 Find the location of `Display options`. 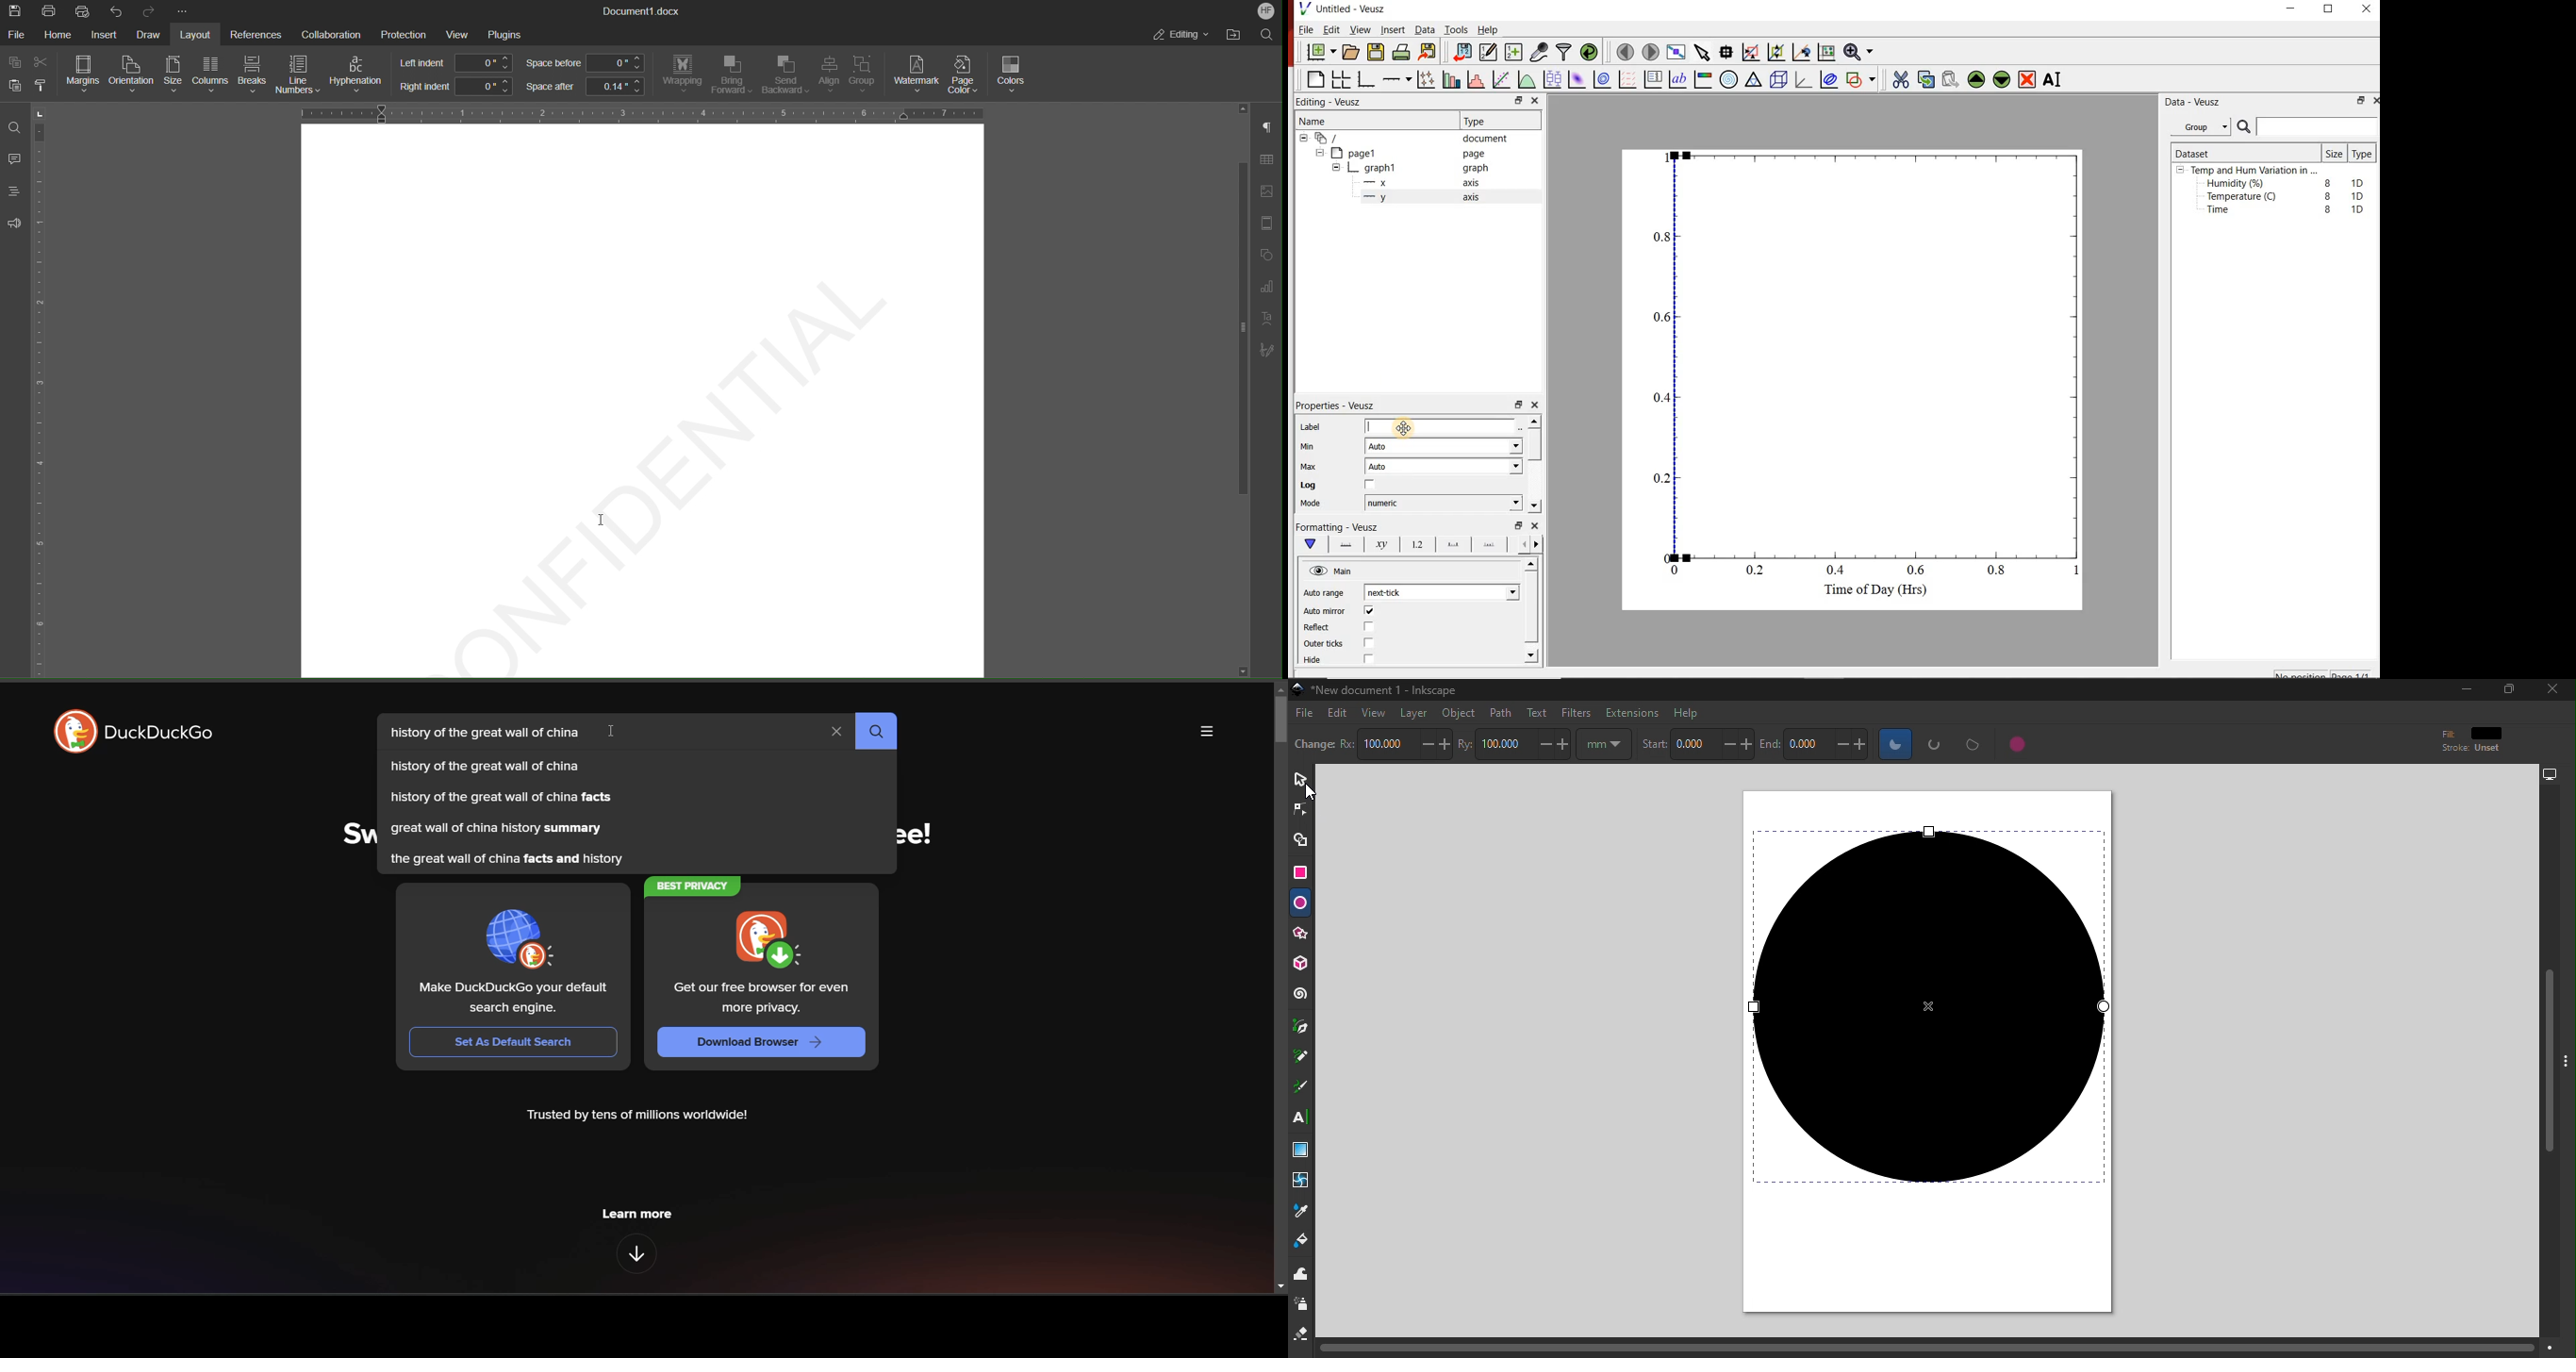

Display options is located at coordinates (2557, 774).